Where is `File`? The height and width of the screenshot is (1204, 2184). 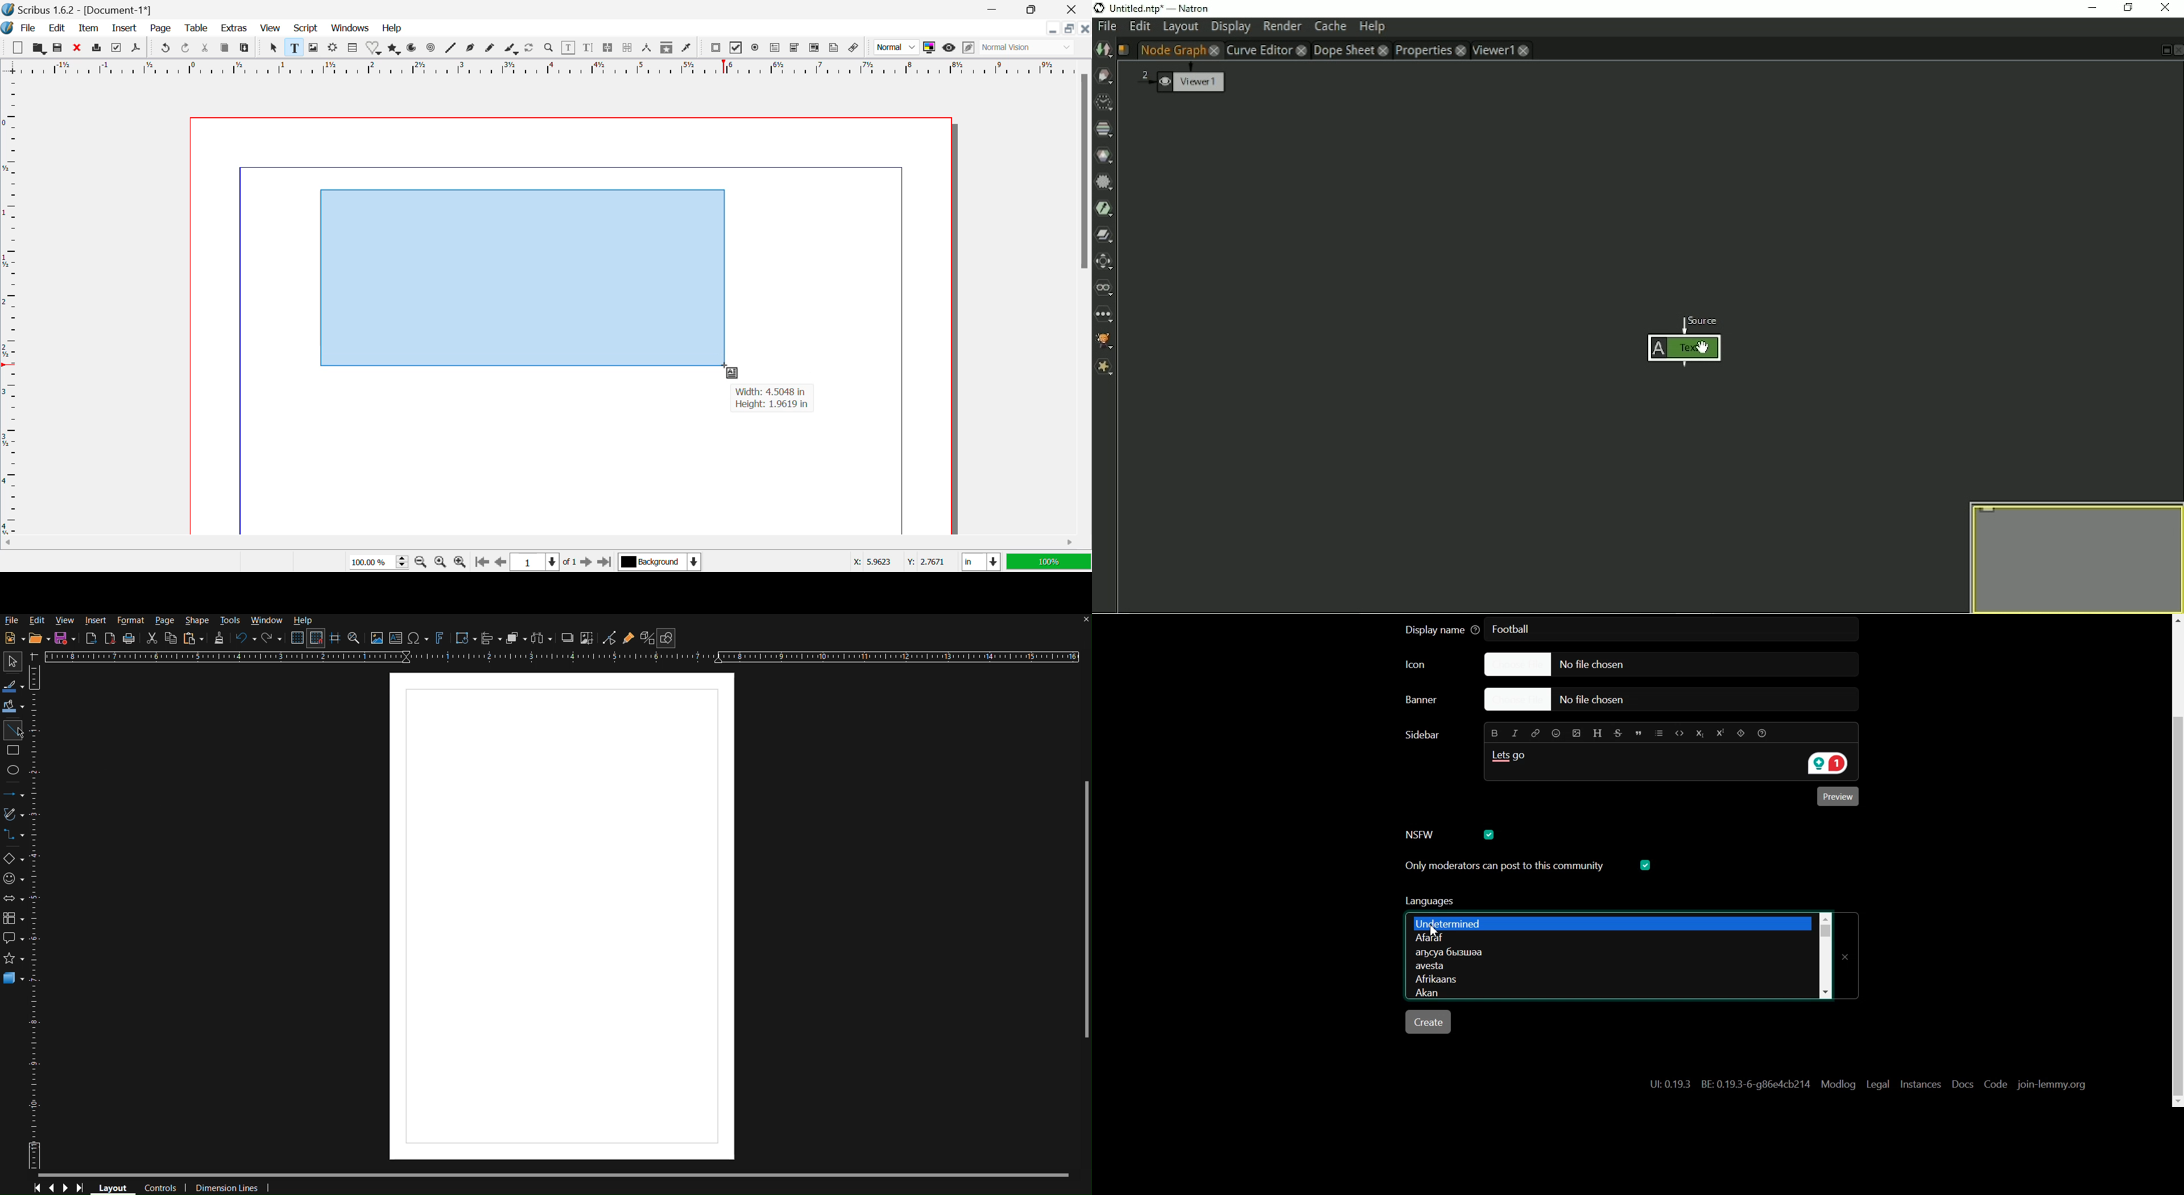 File is located at coordinates (13, 622).